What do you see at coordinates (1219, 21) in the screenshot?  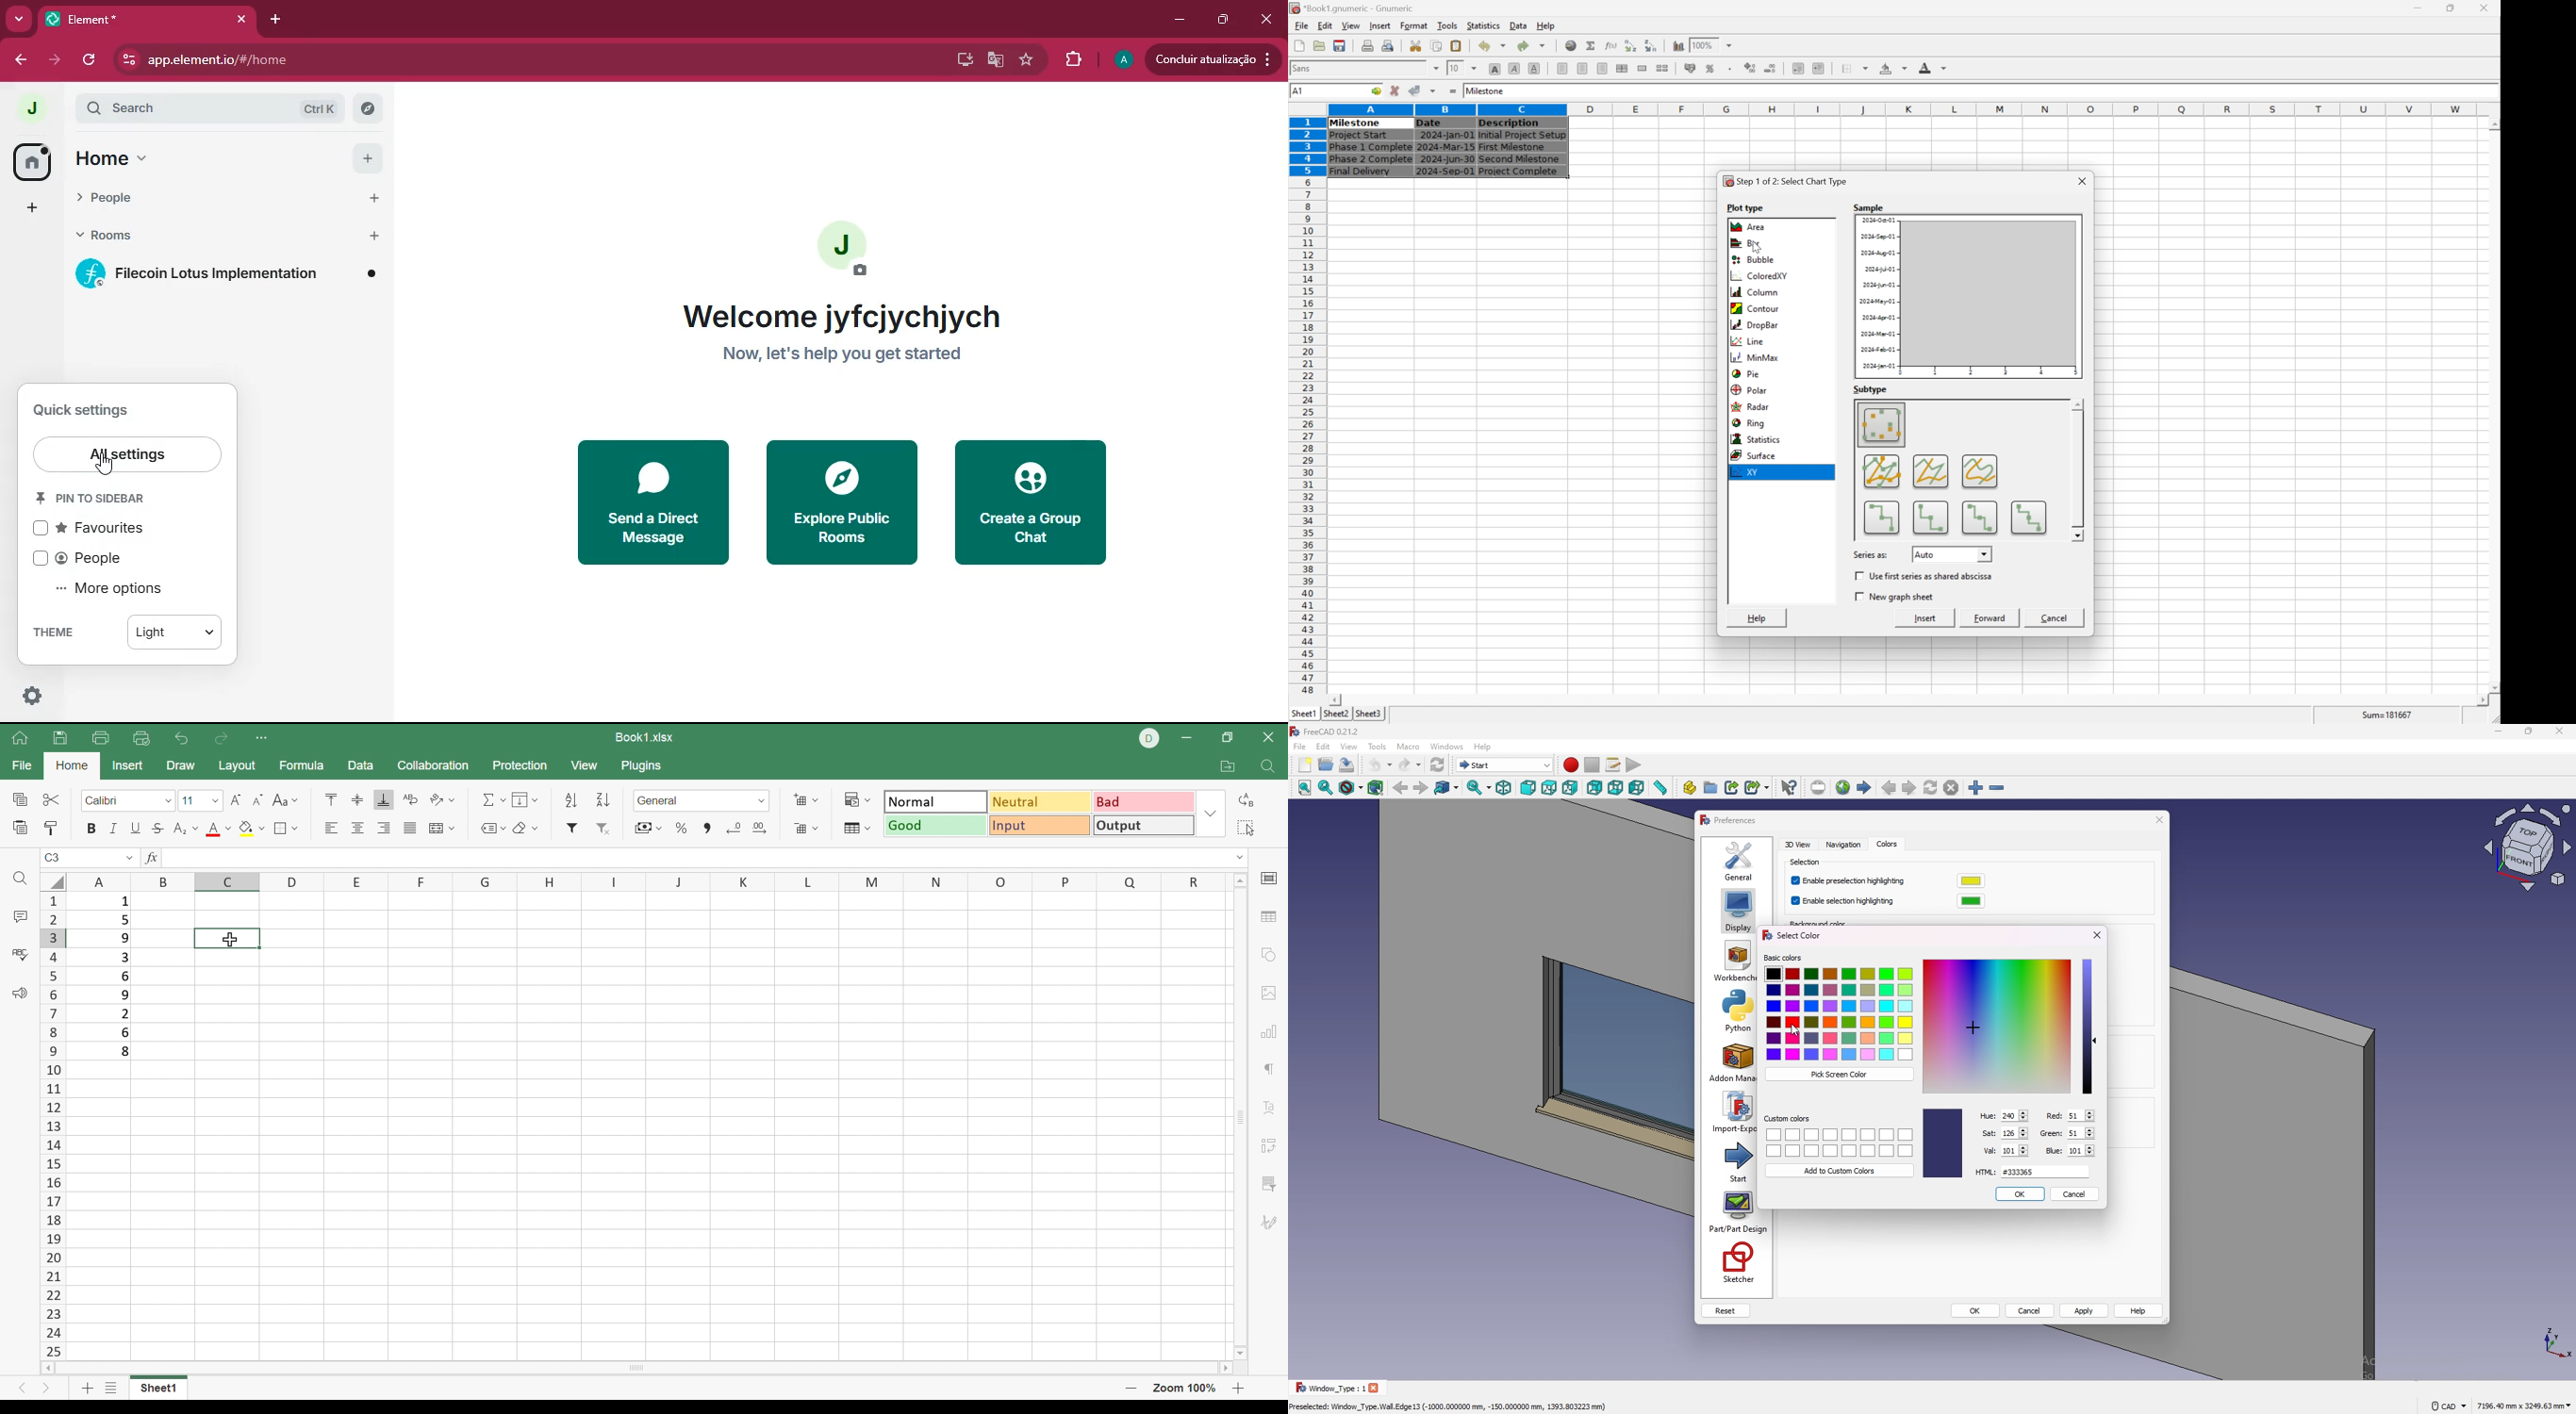 I see `maximize` at bounding box center [1219, 21].